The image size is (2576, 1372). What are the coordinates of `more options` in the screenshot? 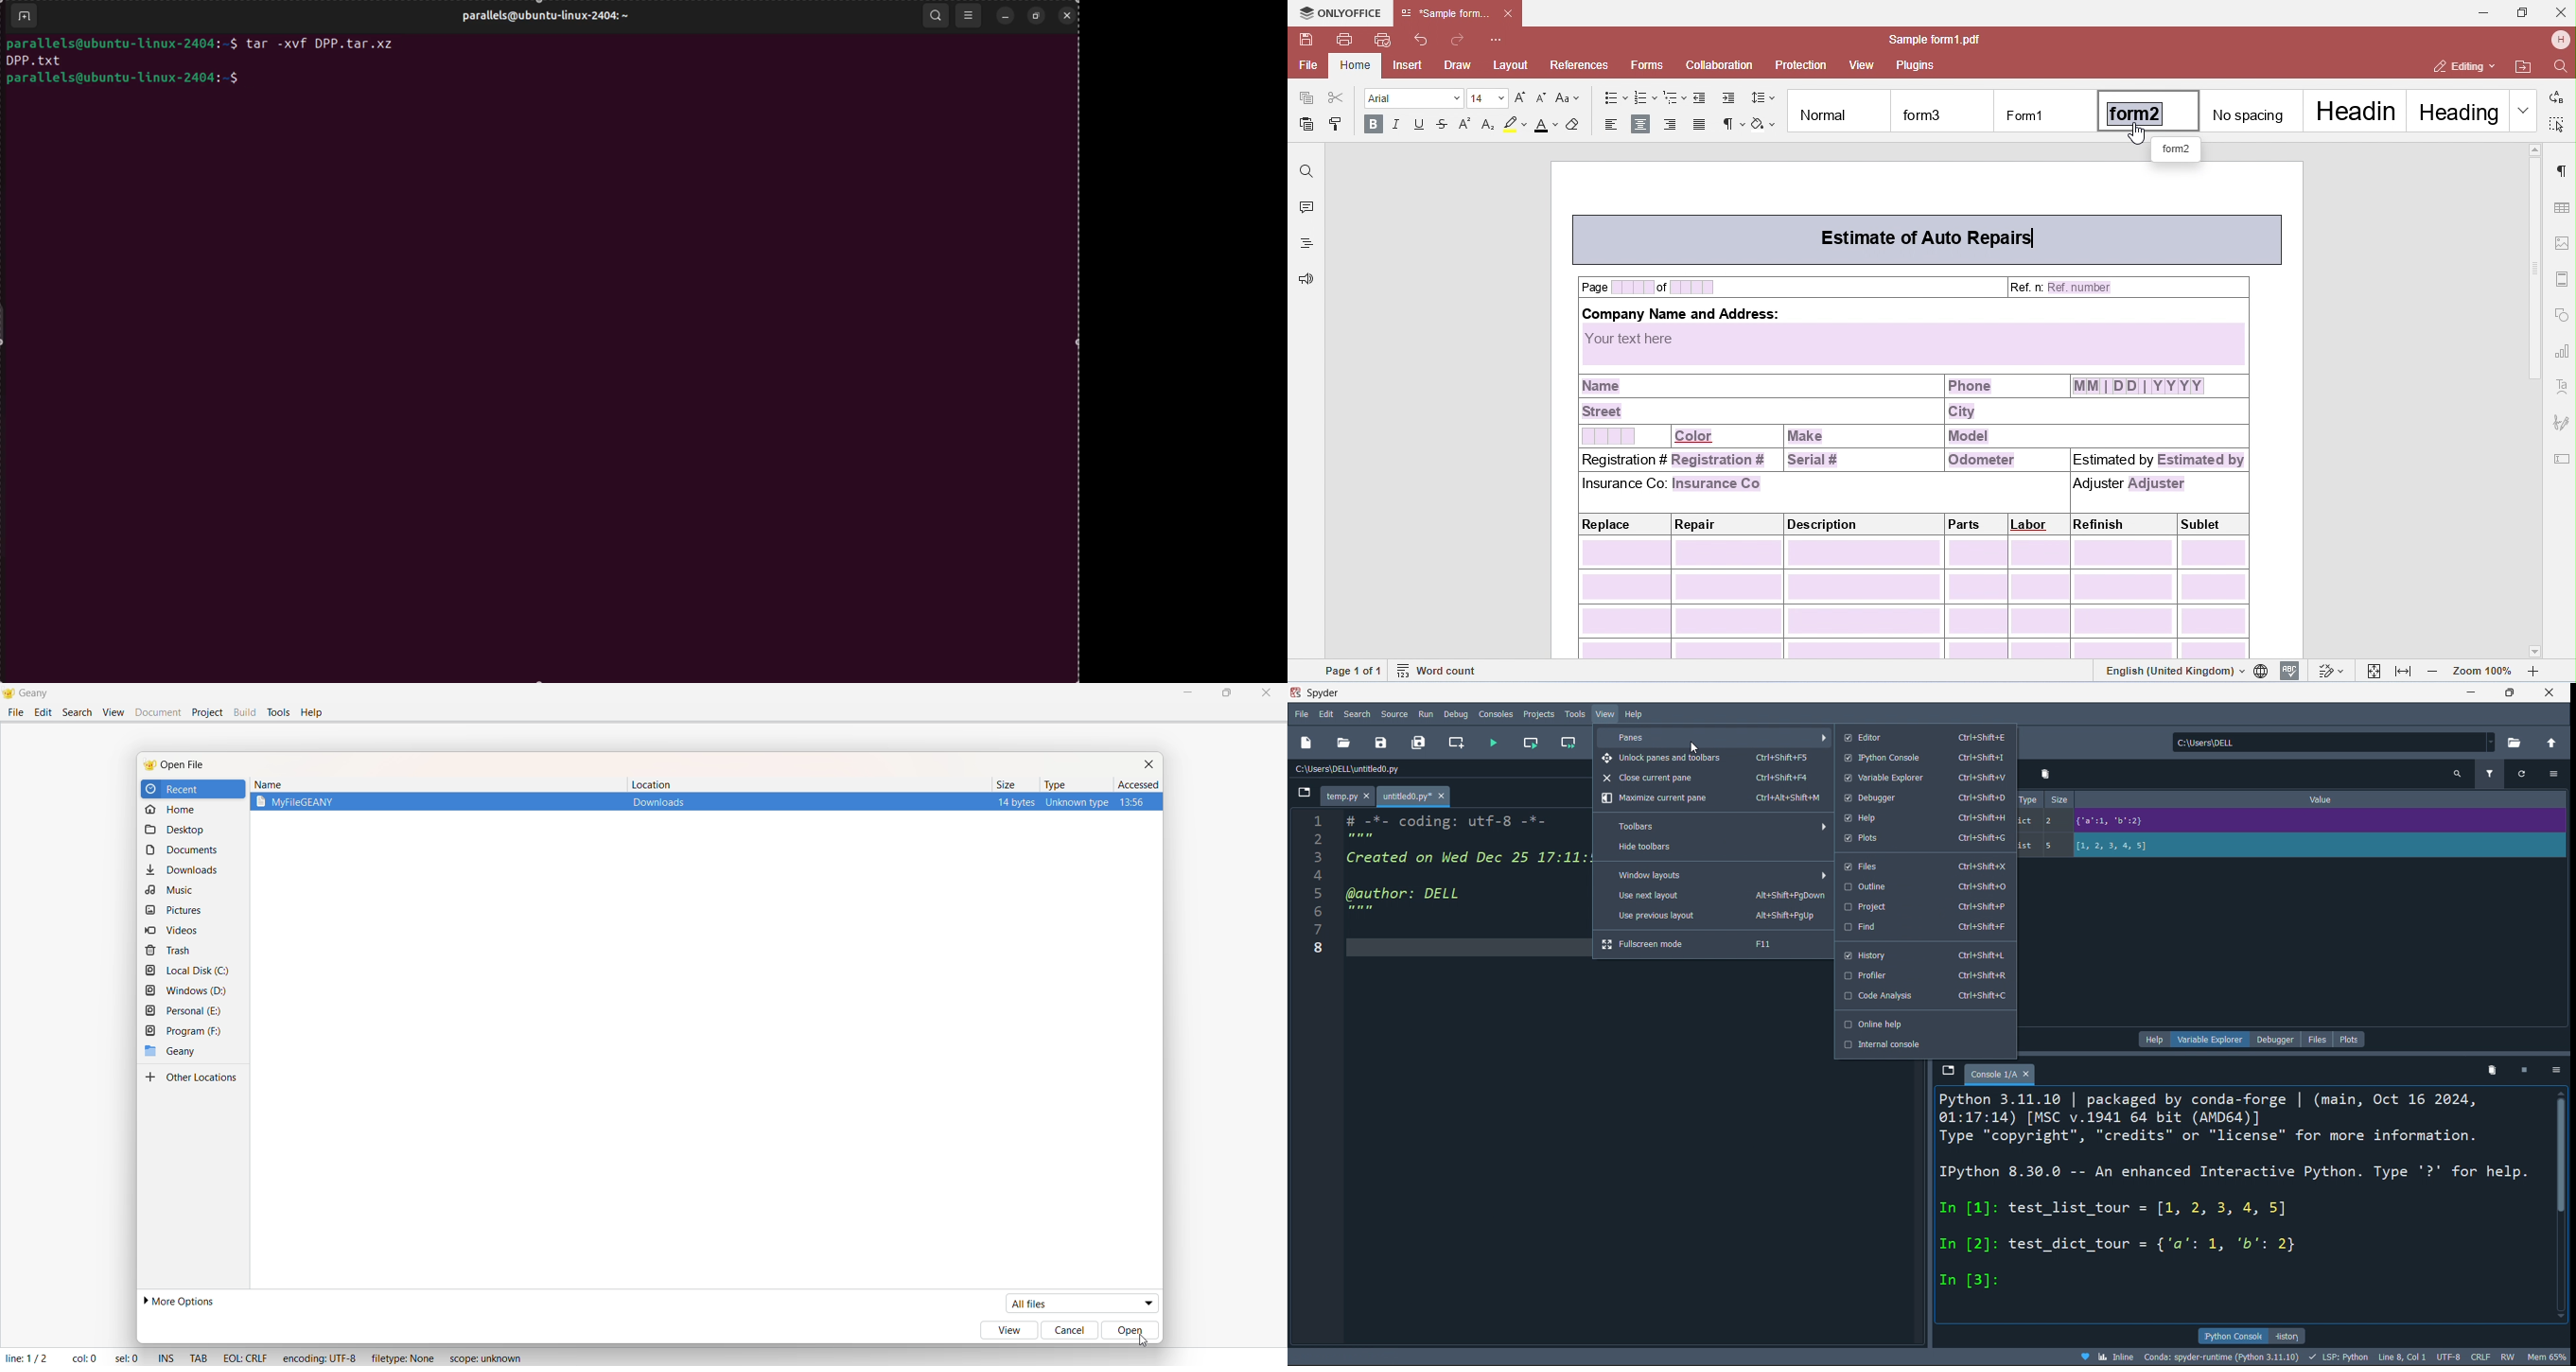 It's located at (2559, 1071).